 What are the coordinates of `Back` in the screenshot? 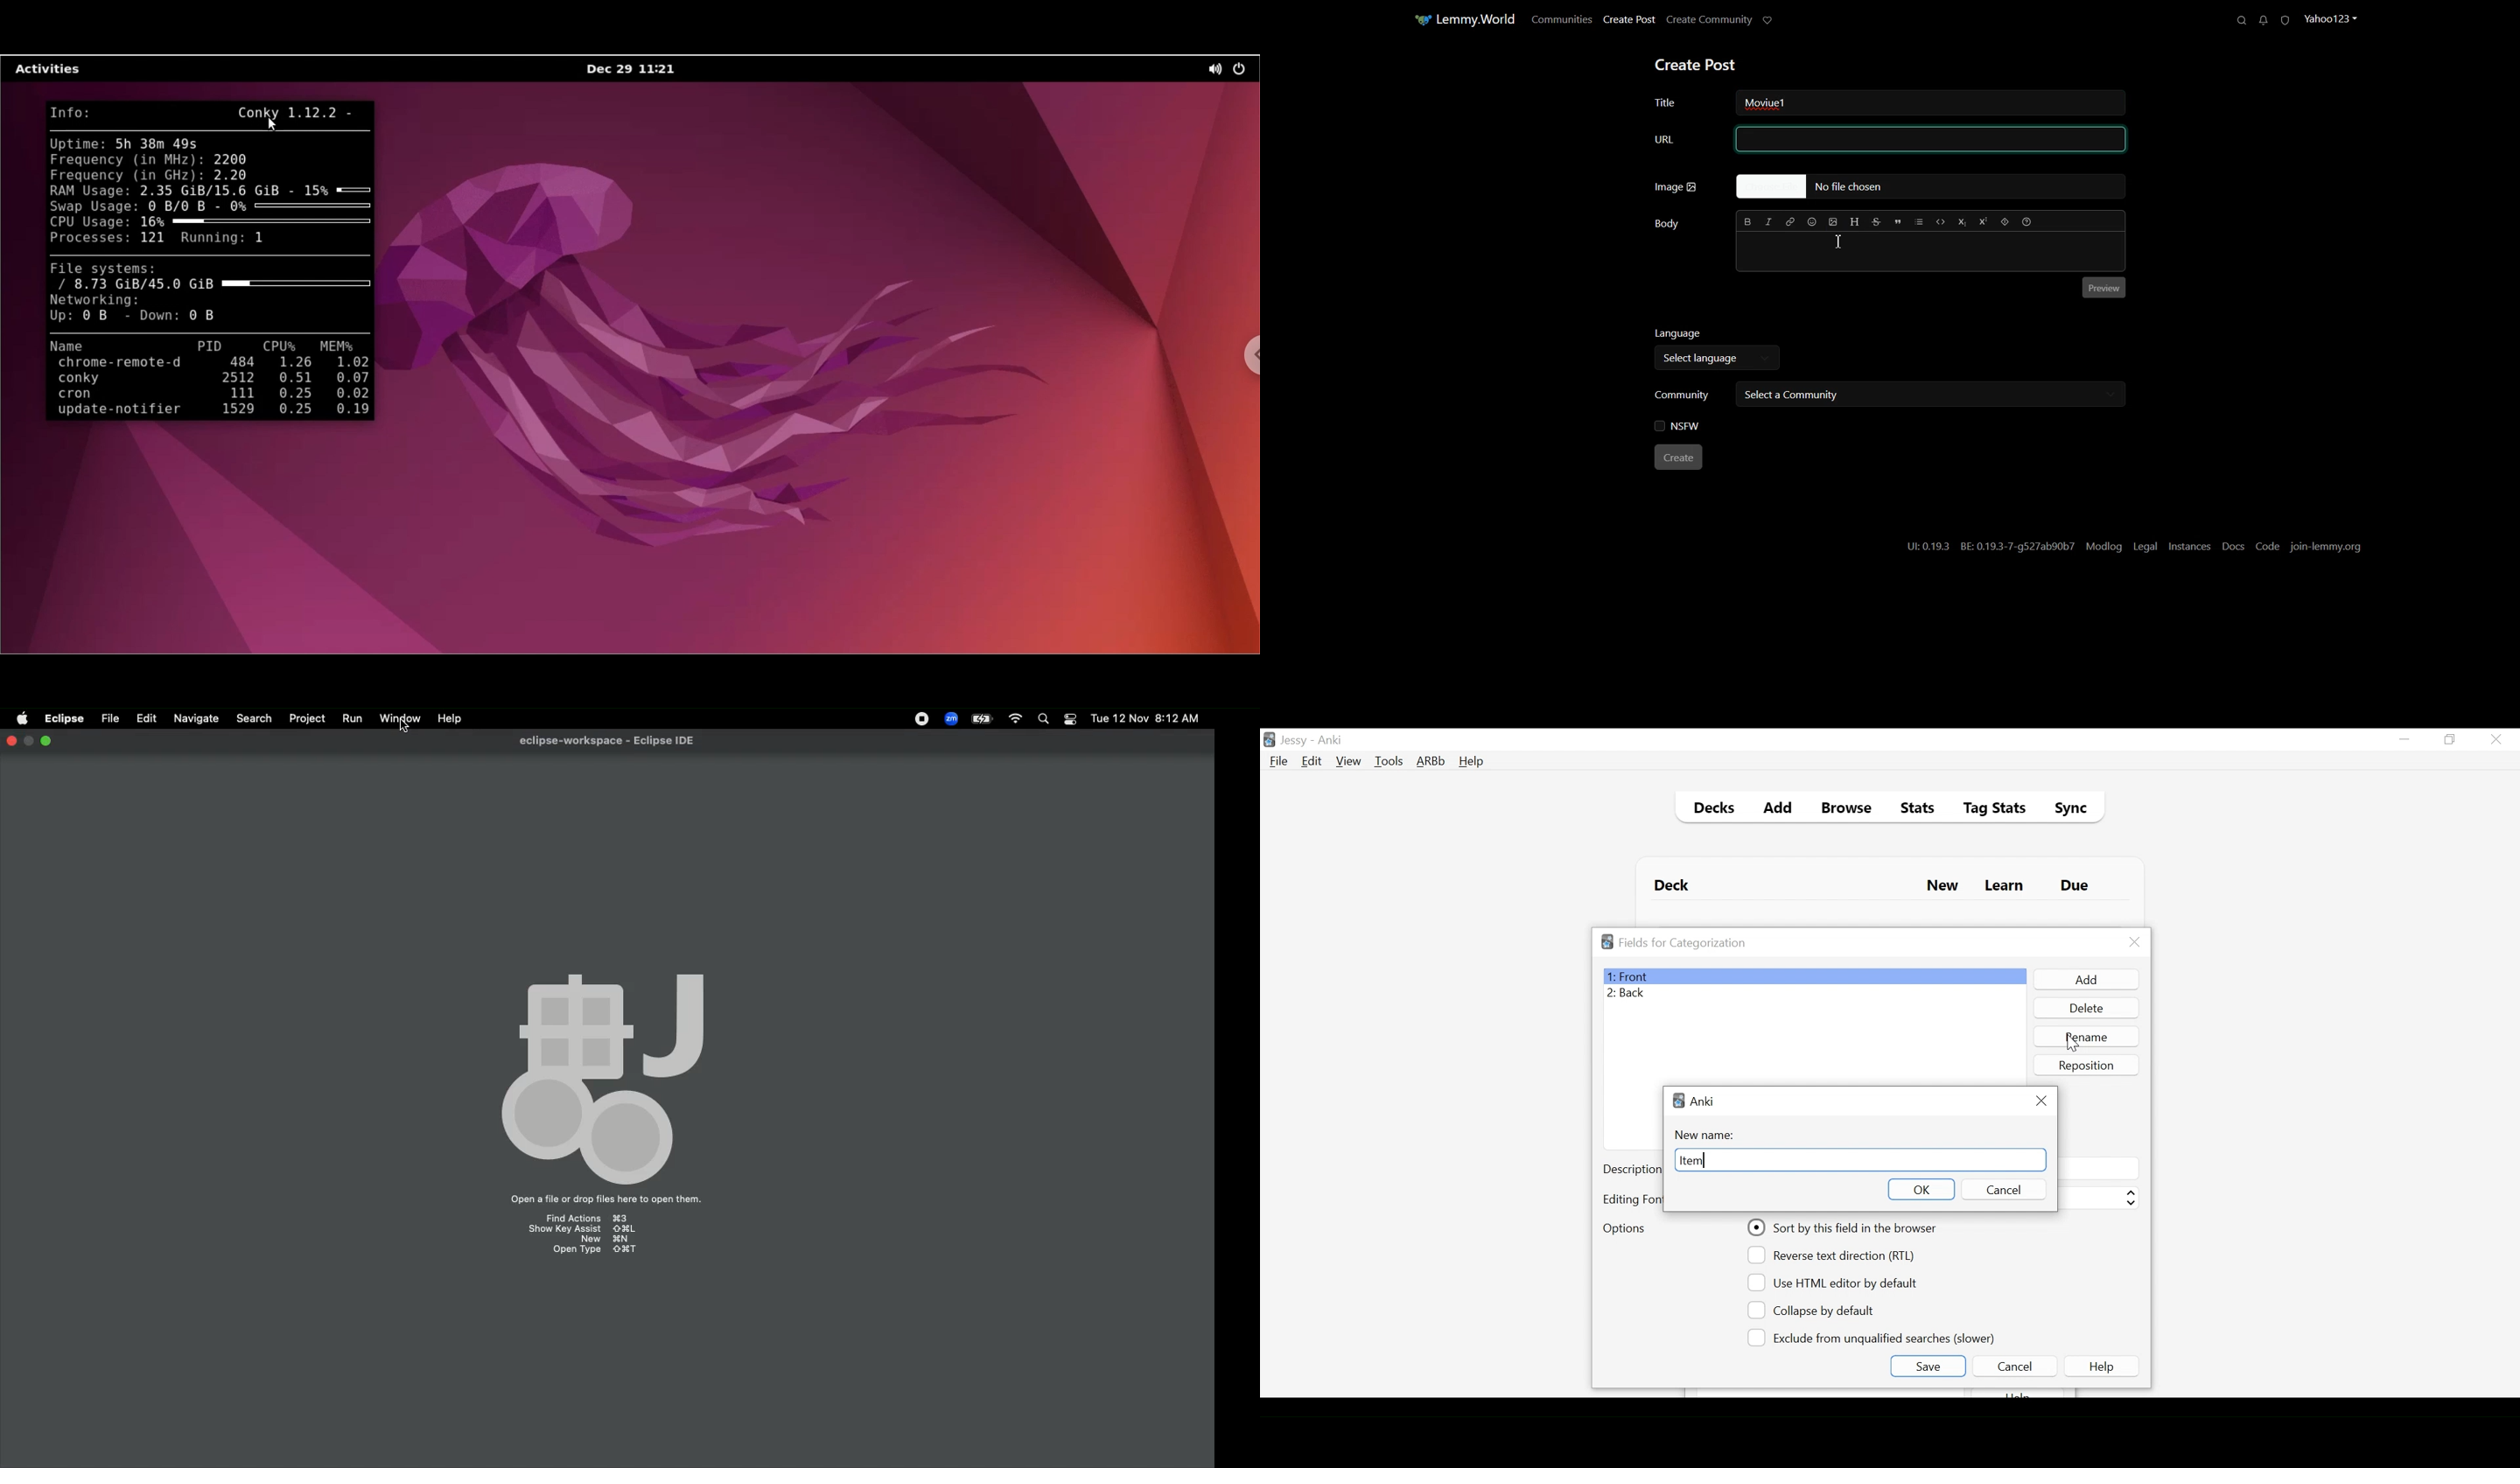 It's located at (1629, 994).